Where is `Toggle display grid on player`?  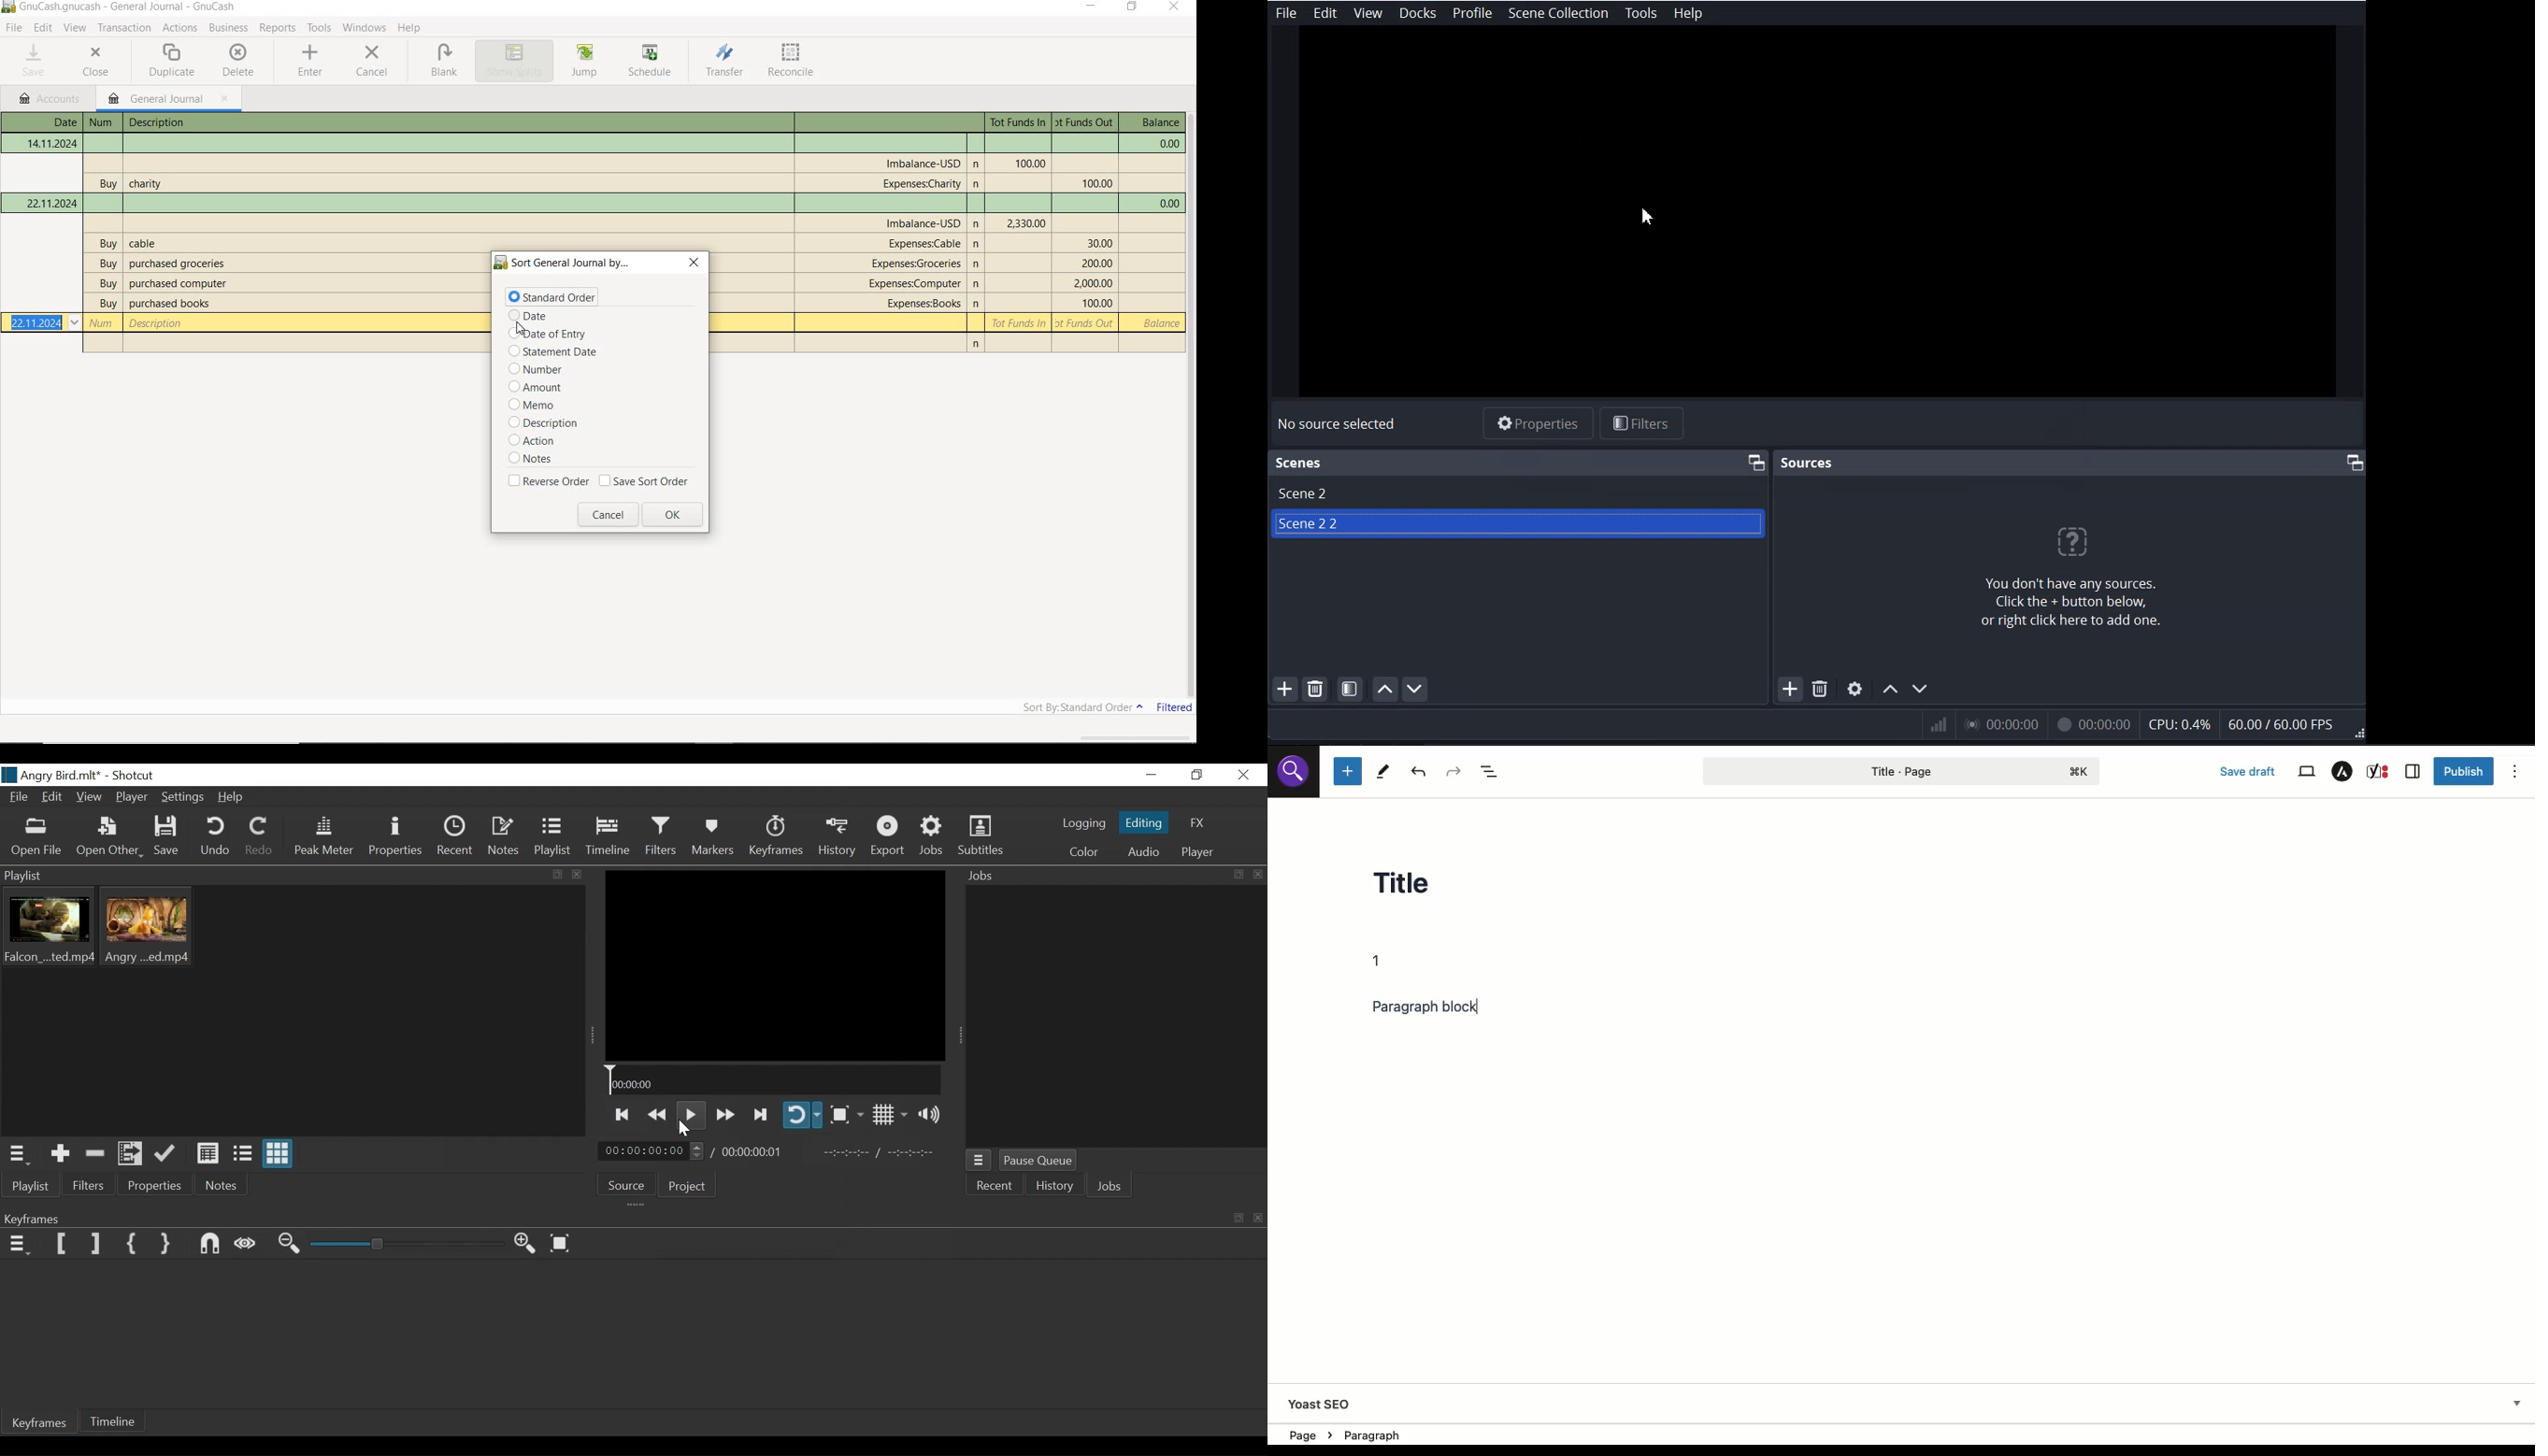
Toggle display grid on player is located at coordinates (893, 1115).